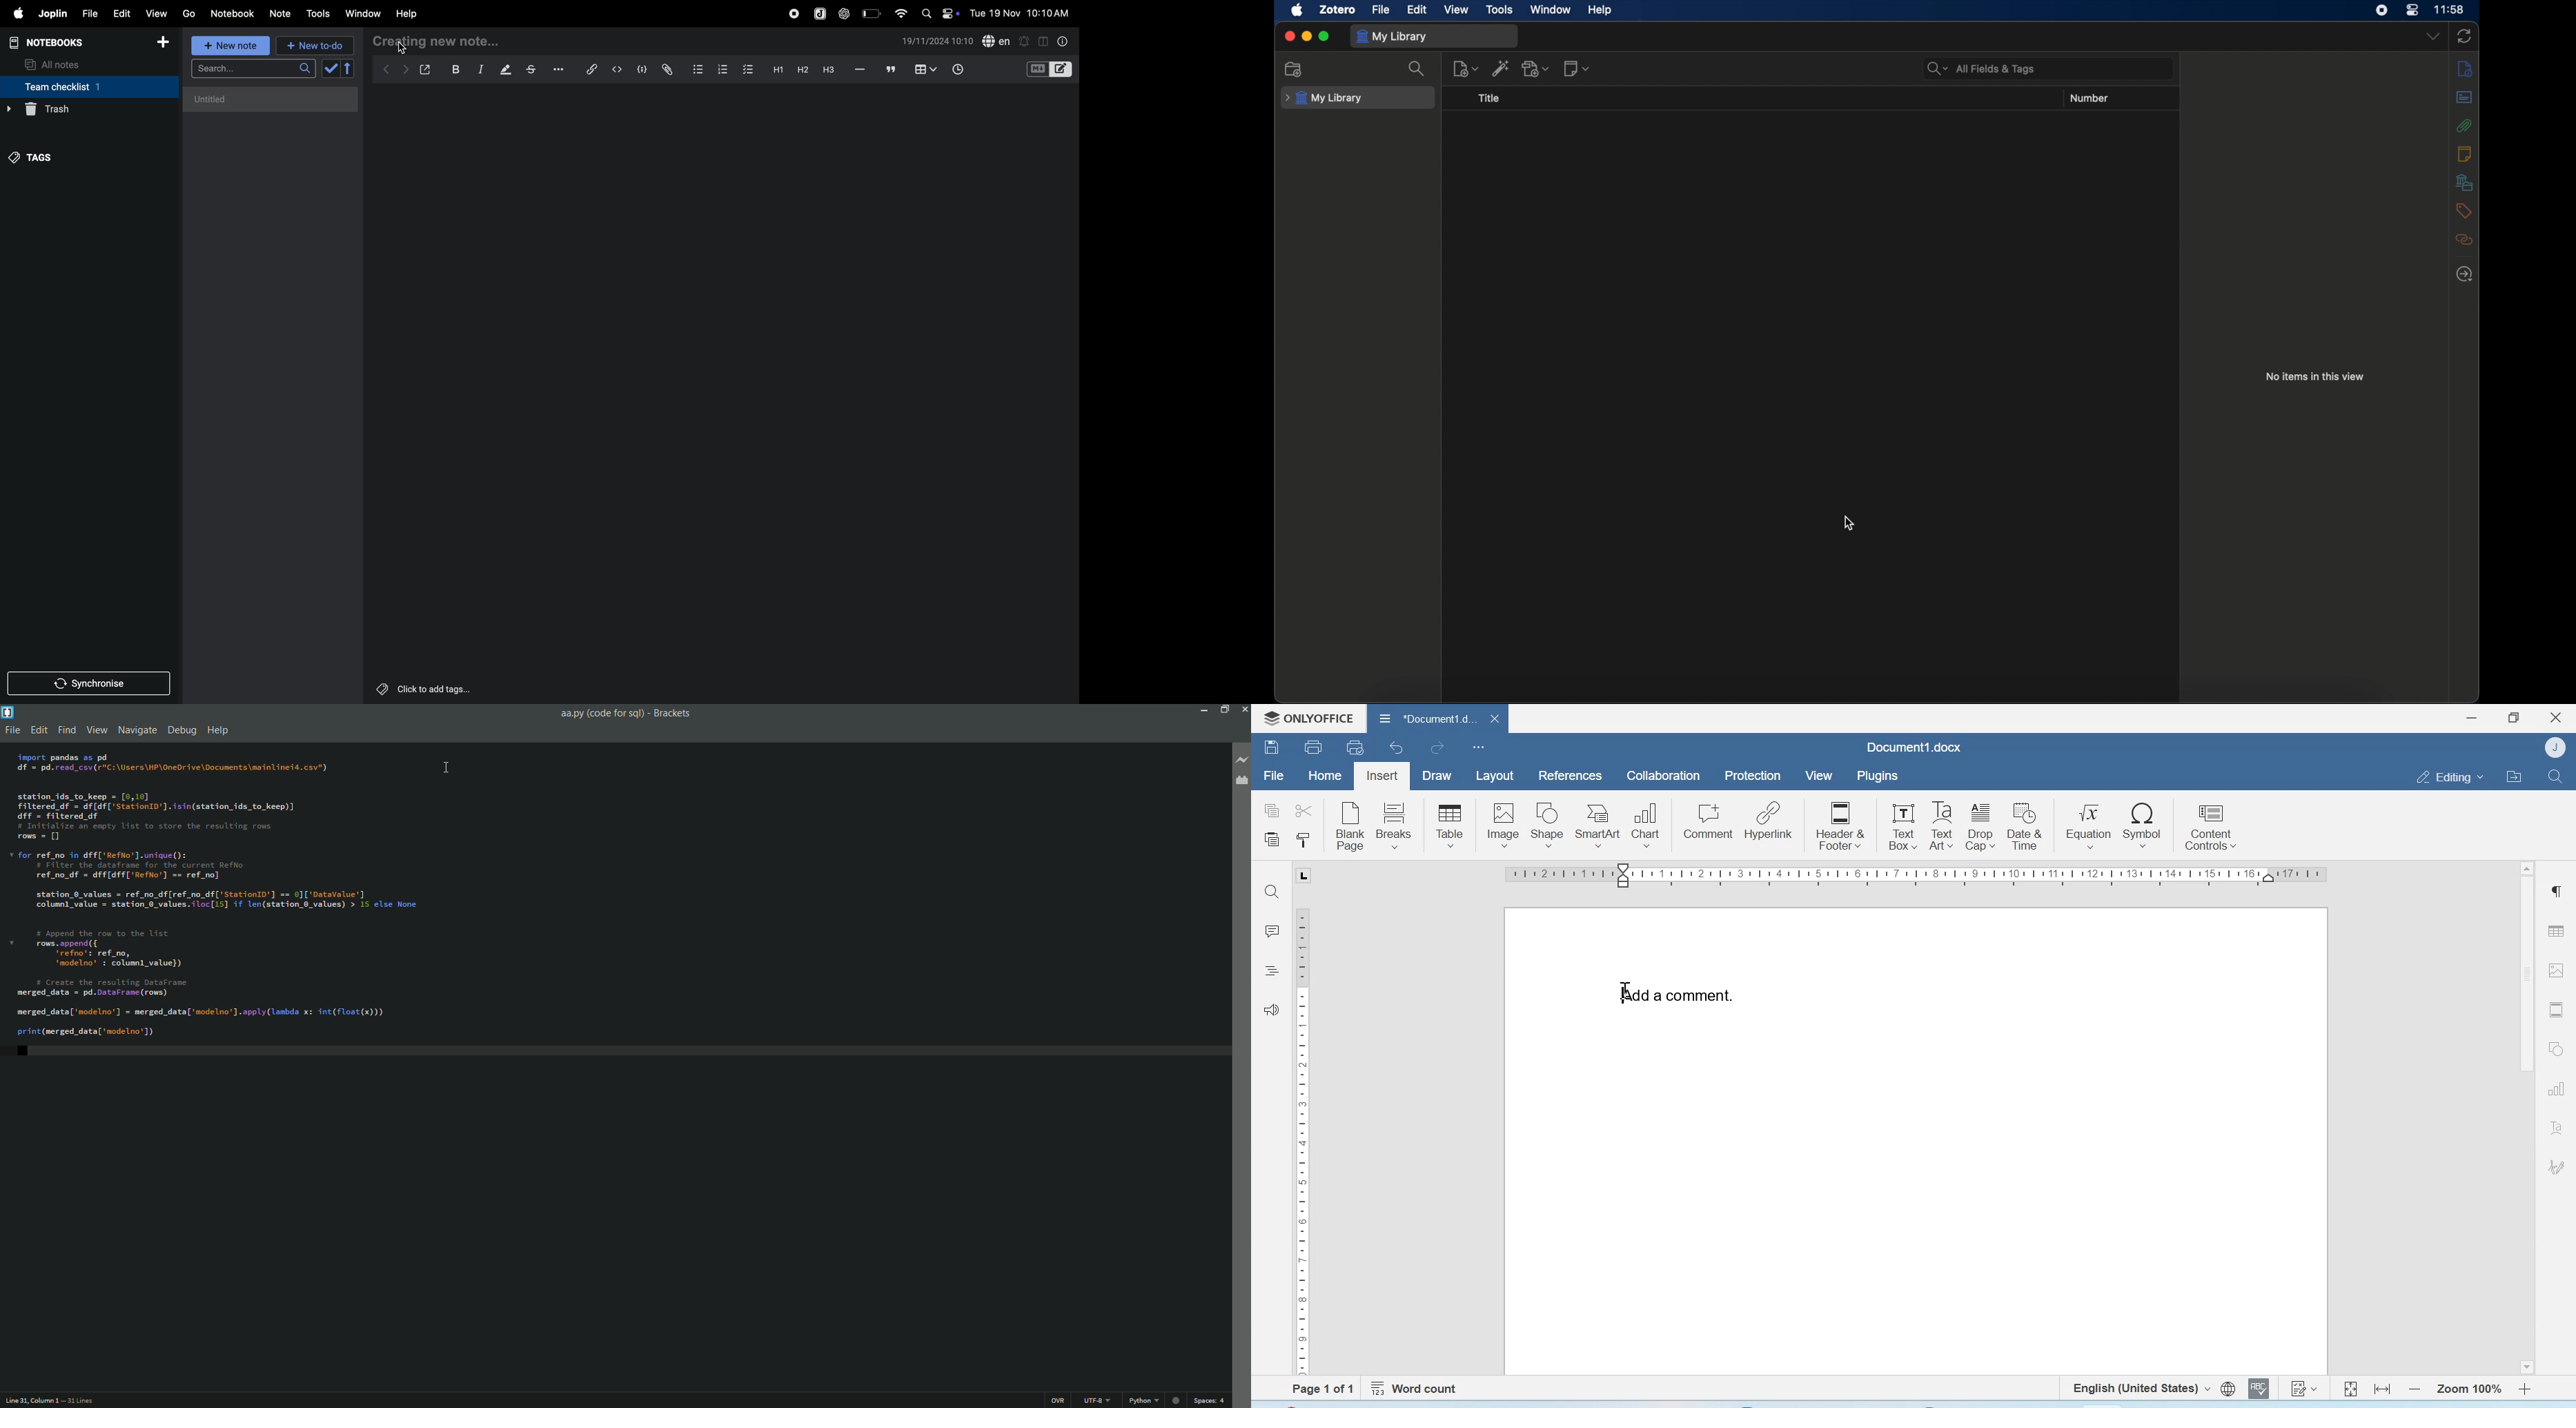 The height and width of the screenshot is (1428, 2576). What do you see at coordinates (1536, 68) in the screenshot?
I see `add attachments` at bounding box center [1536, 68].